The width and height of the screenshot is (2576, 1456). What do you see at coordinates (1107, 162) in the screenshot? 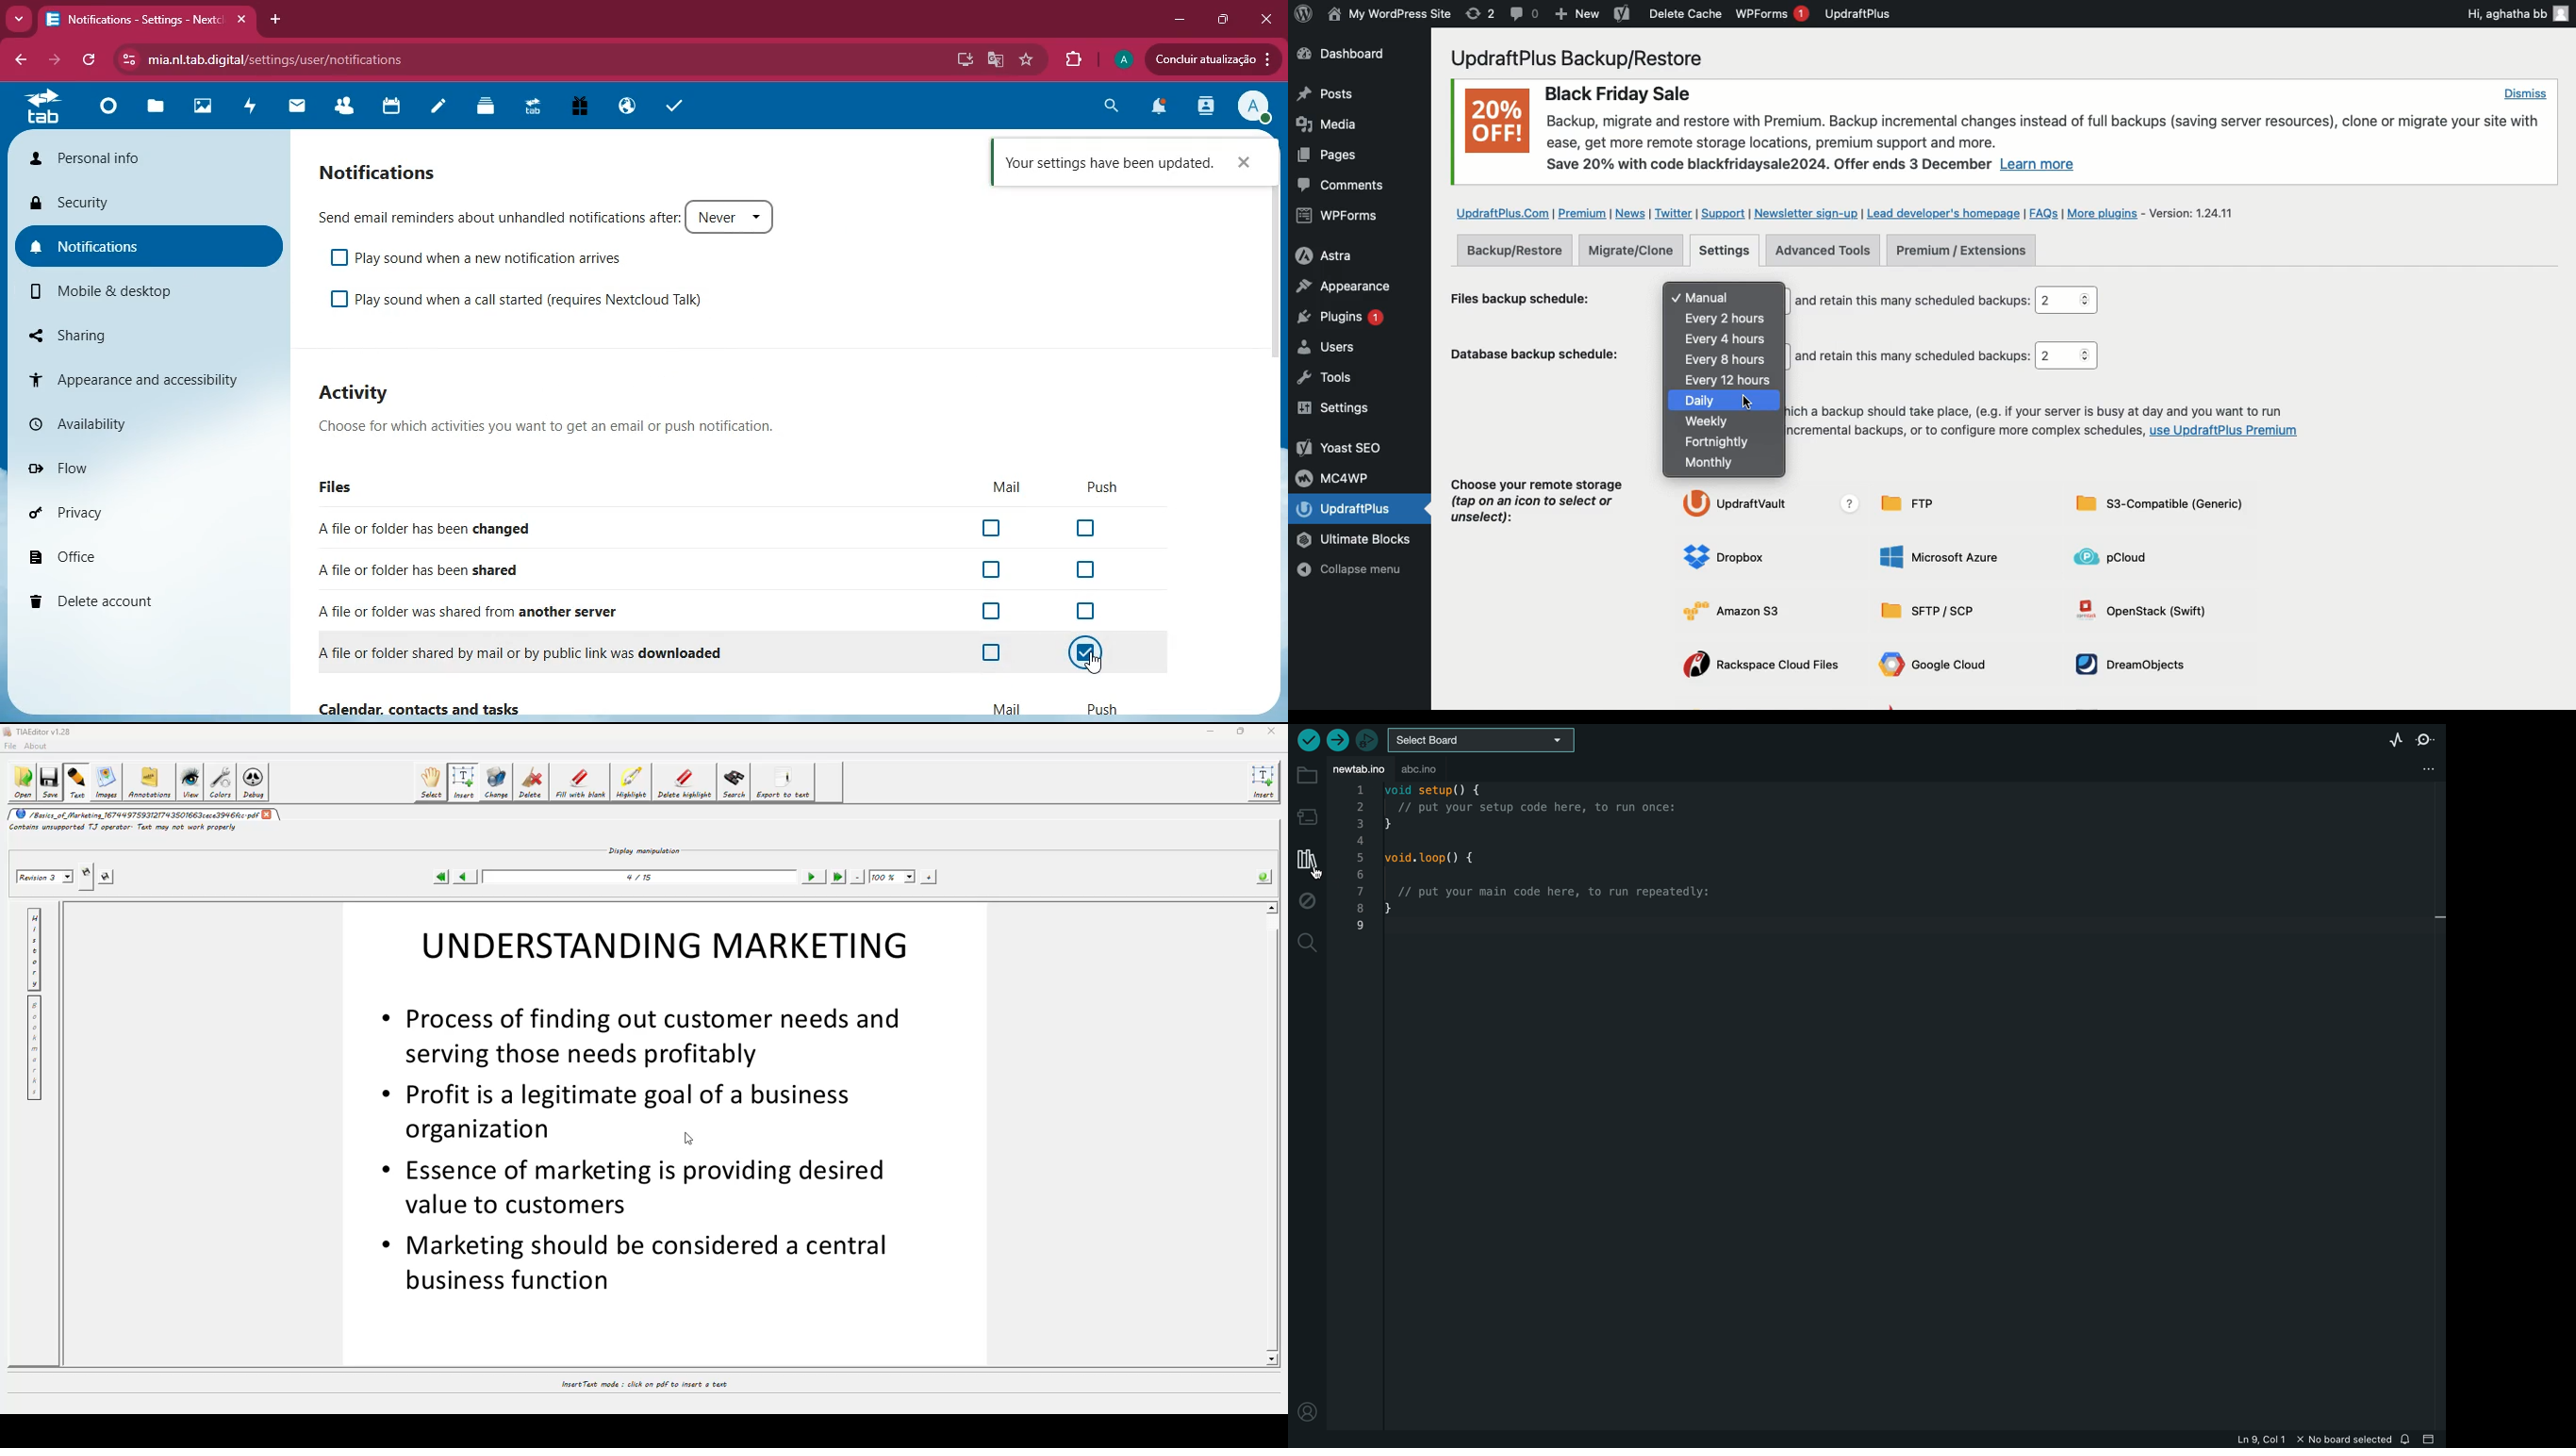
I see `Your settings have been updated.` at bounding box center [1107, 162].